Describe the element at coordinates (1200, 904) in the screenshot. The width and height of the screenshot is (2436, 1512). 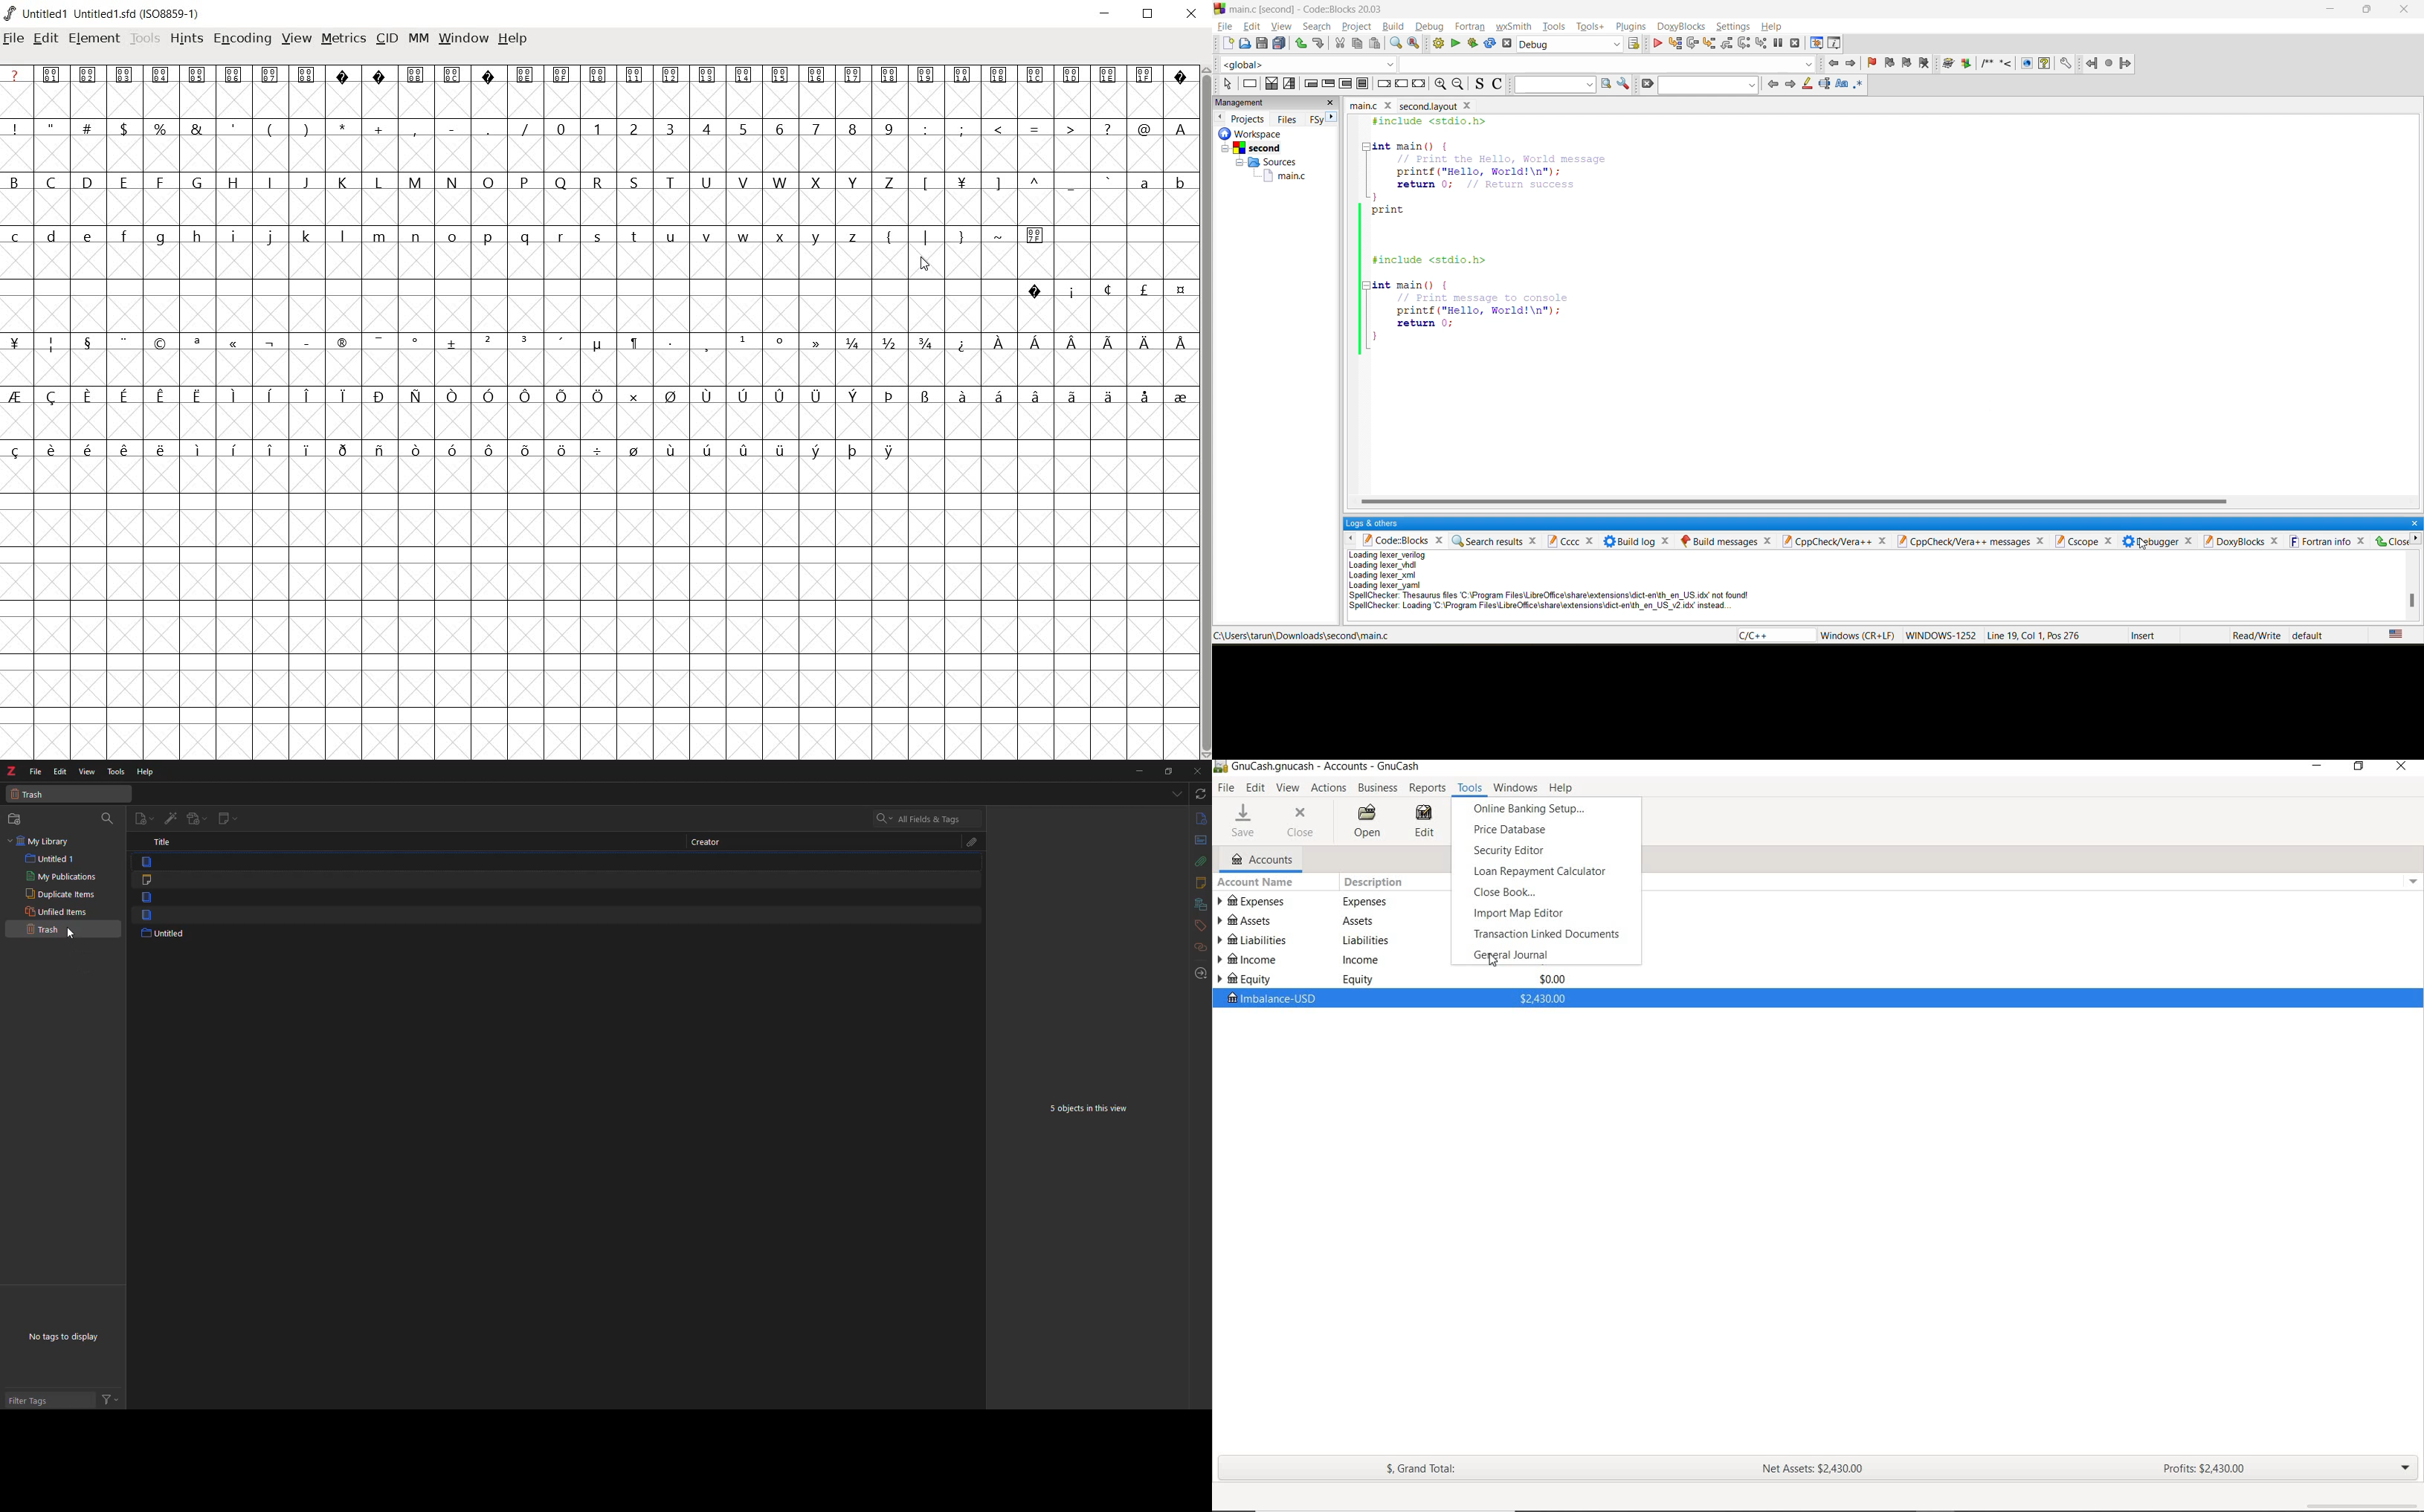
I see `library` at that location.